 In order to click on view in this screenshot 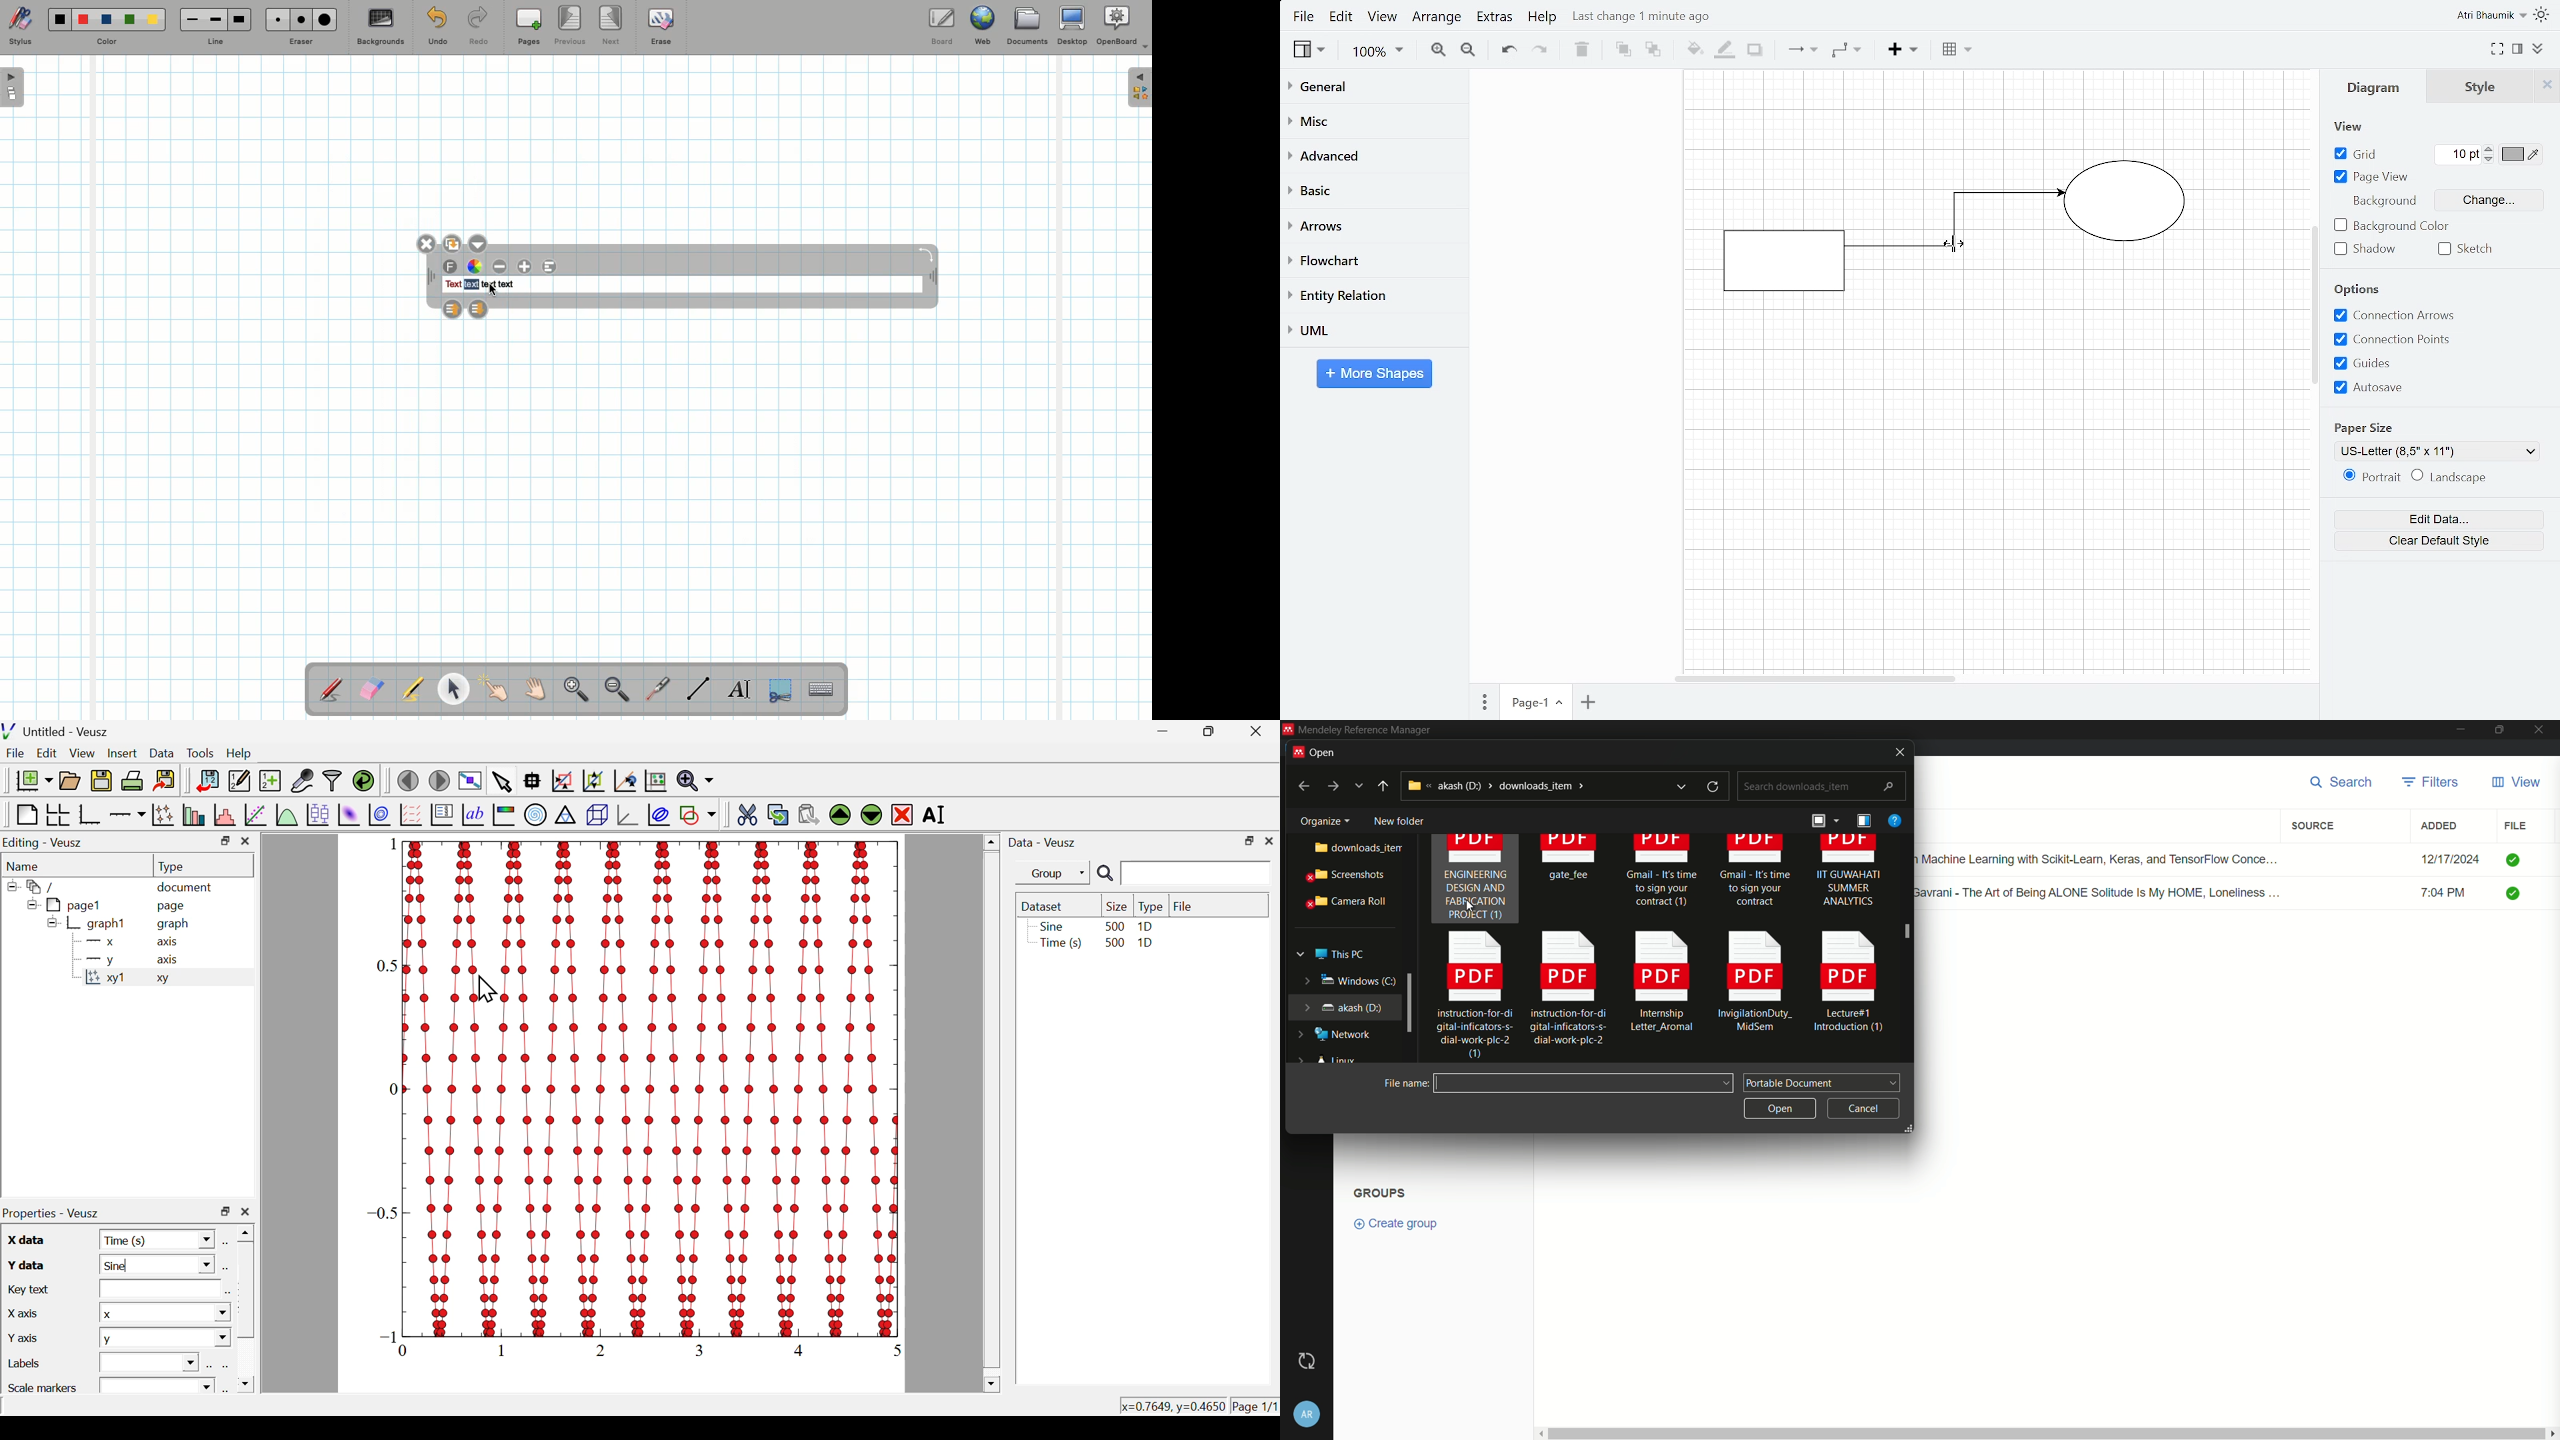, I will do `click(2515, 783)`.